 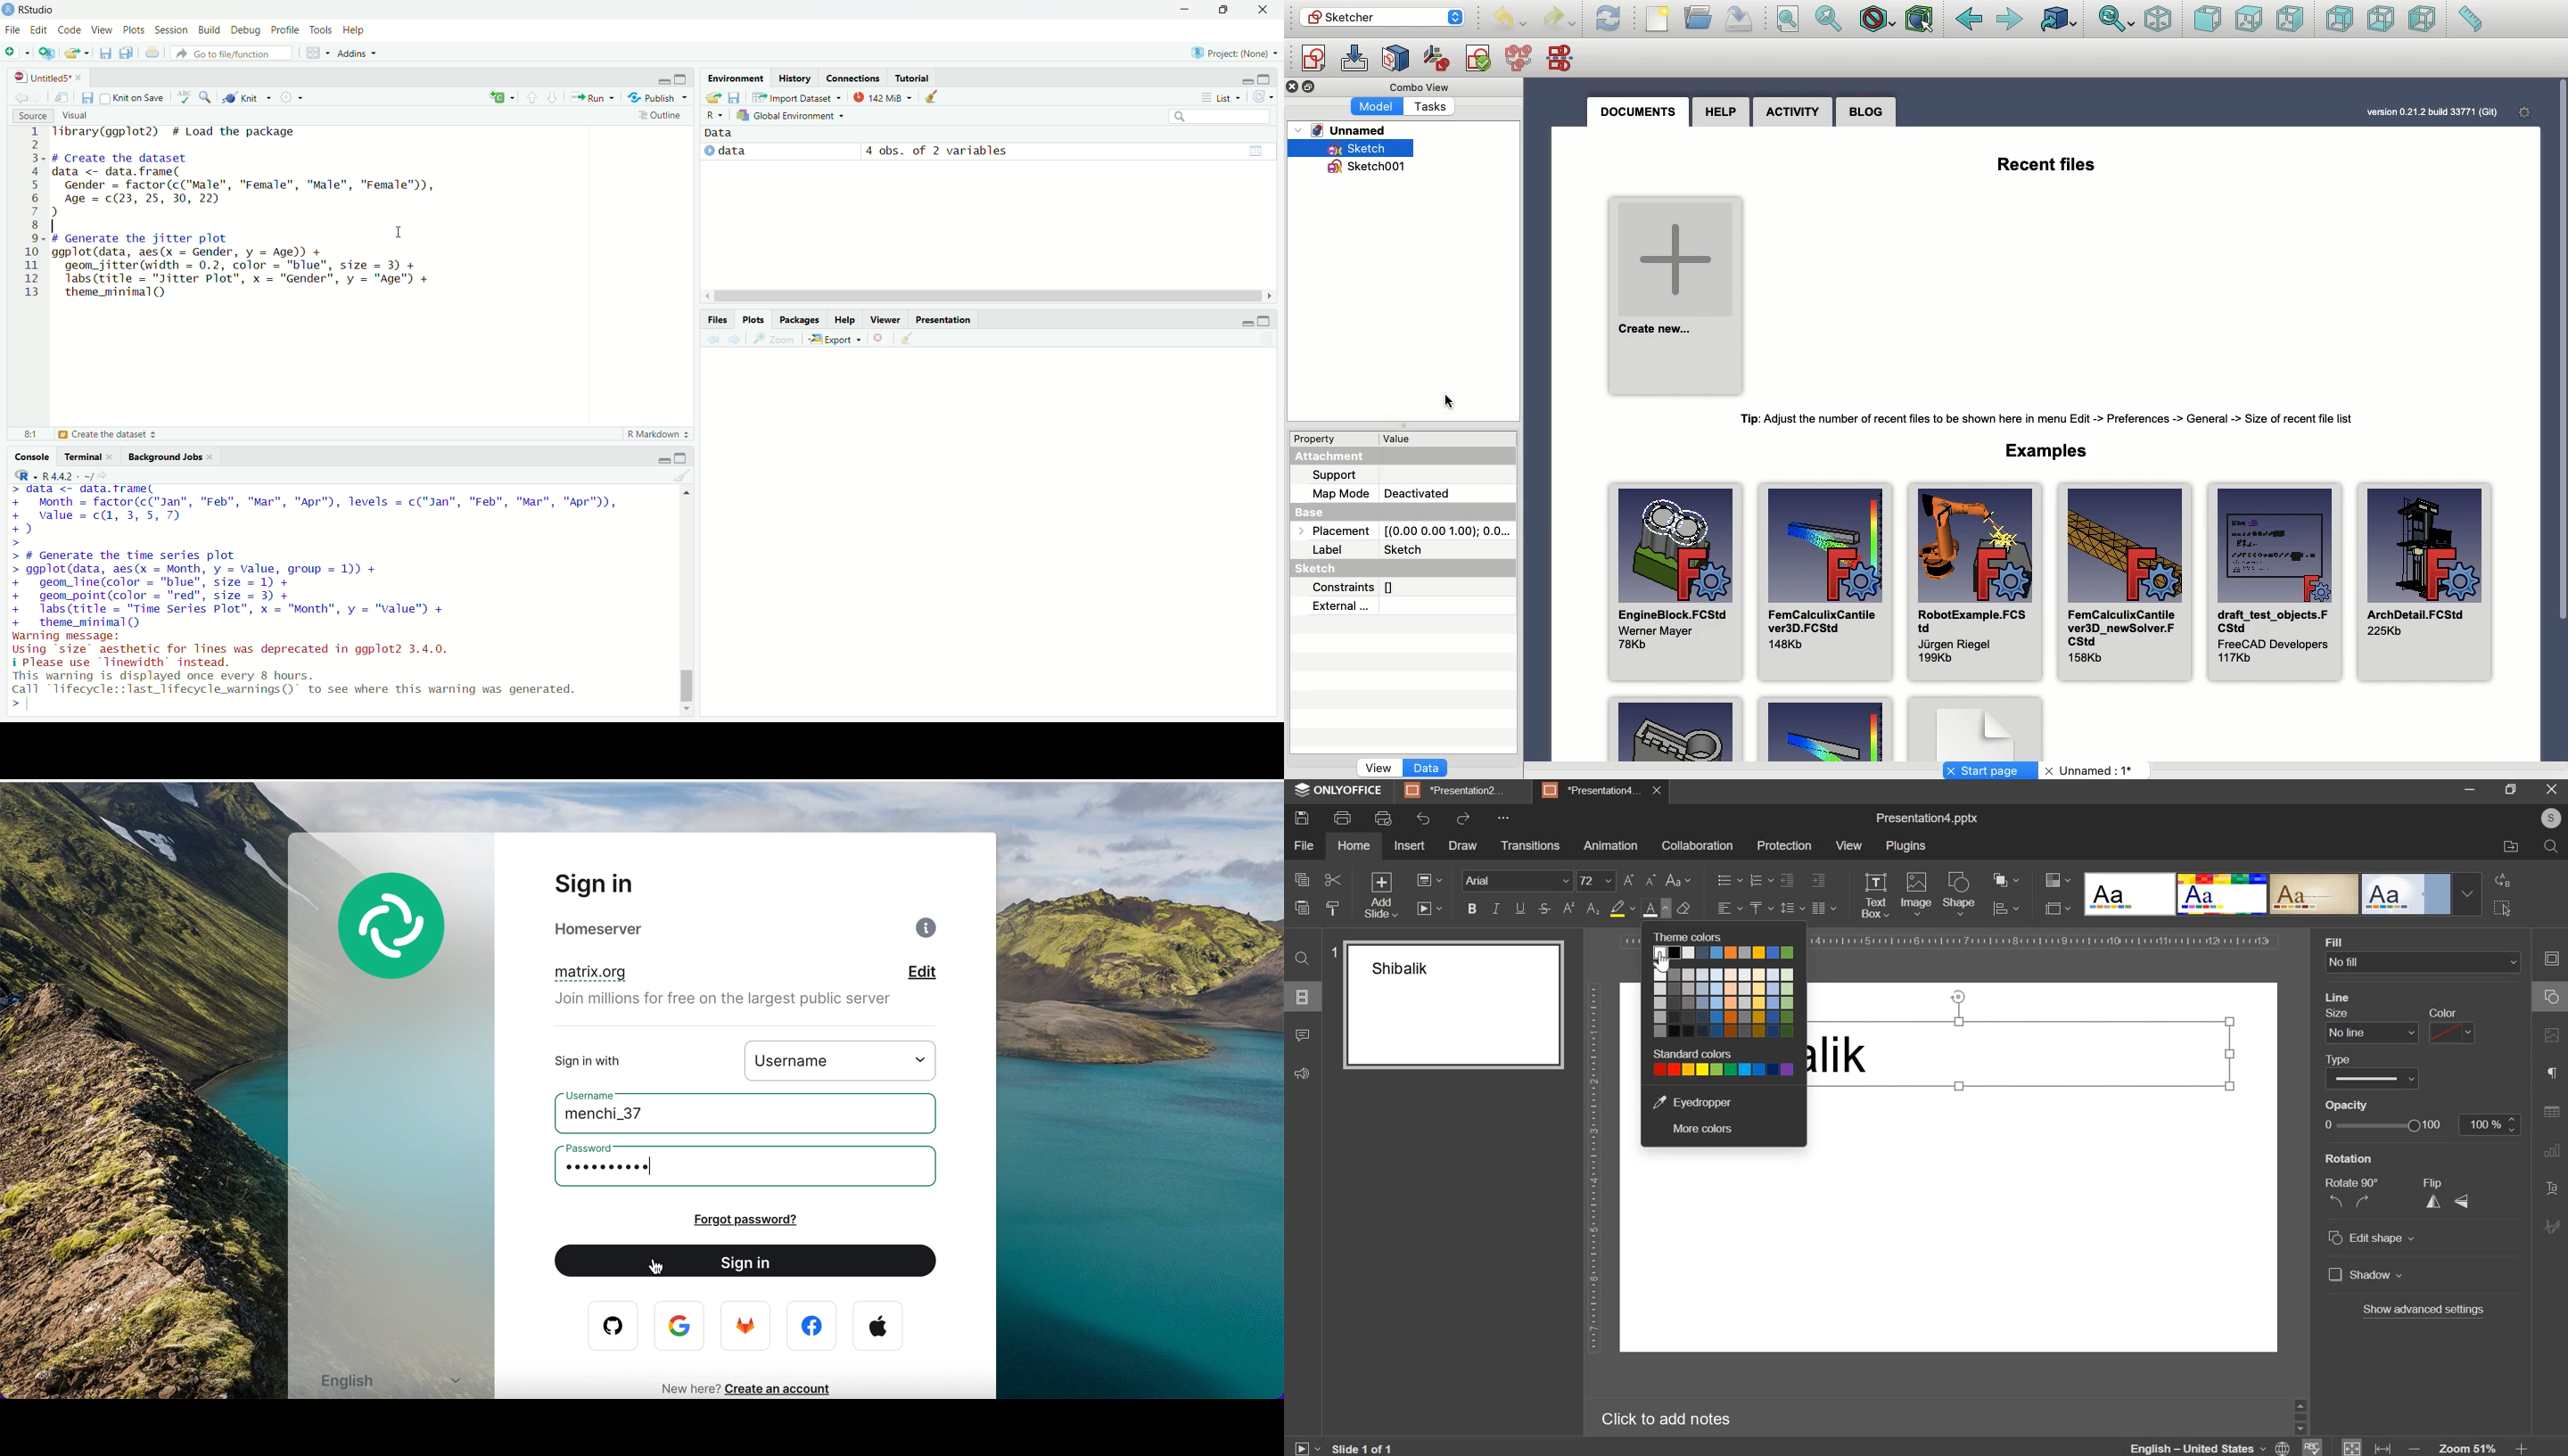 What do you see at coordinates (1272, 79) in the screenshot?
I see `maximize` at bounding box center [1272, 79].